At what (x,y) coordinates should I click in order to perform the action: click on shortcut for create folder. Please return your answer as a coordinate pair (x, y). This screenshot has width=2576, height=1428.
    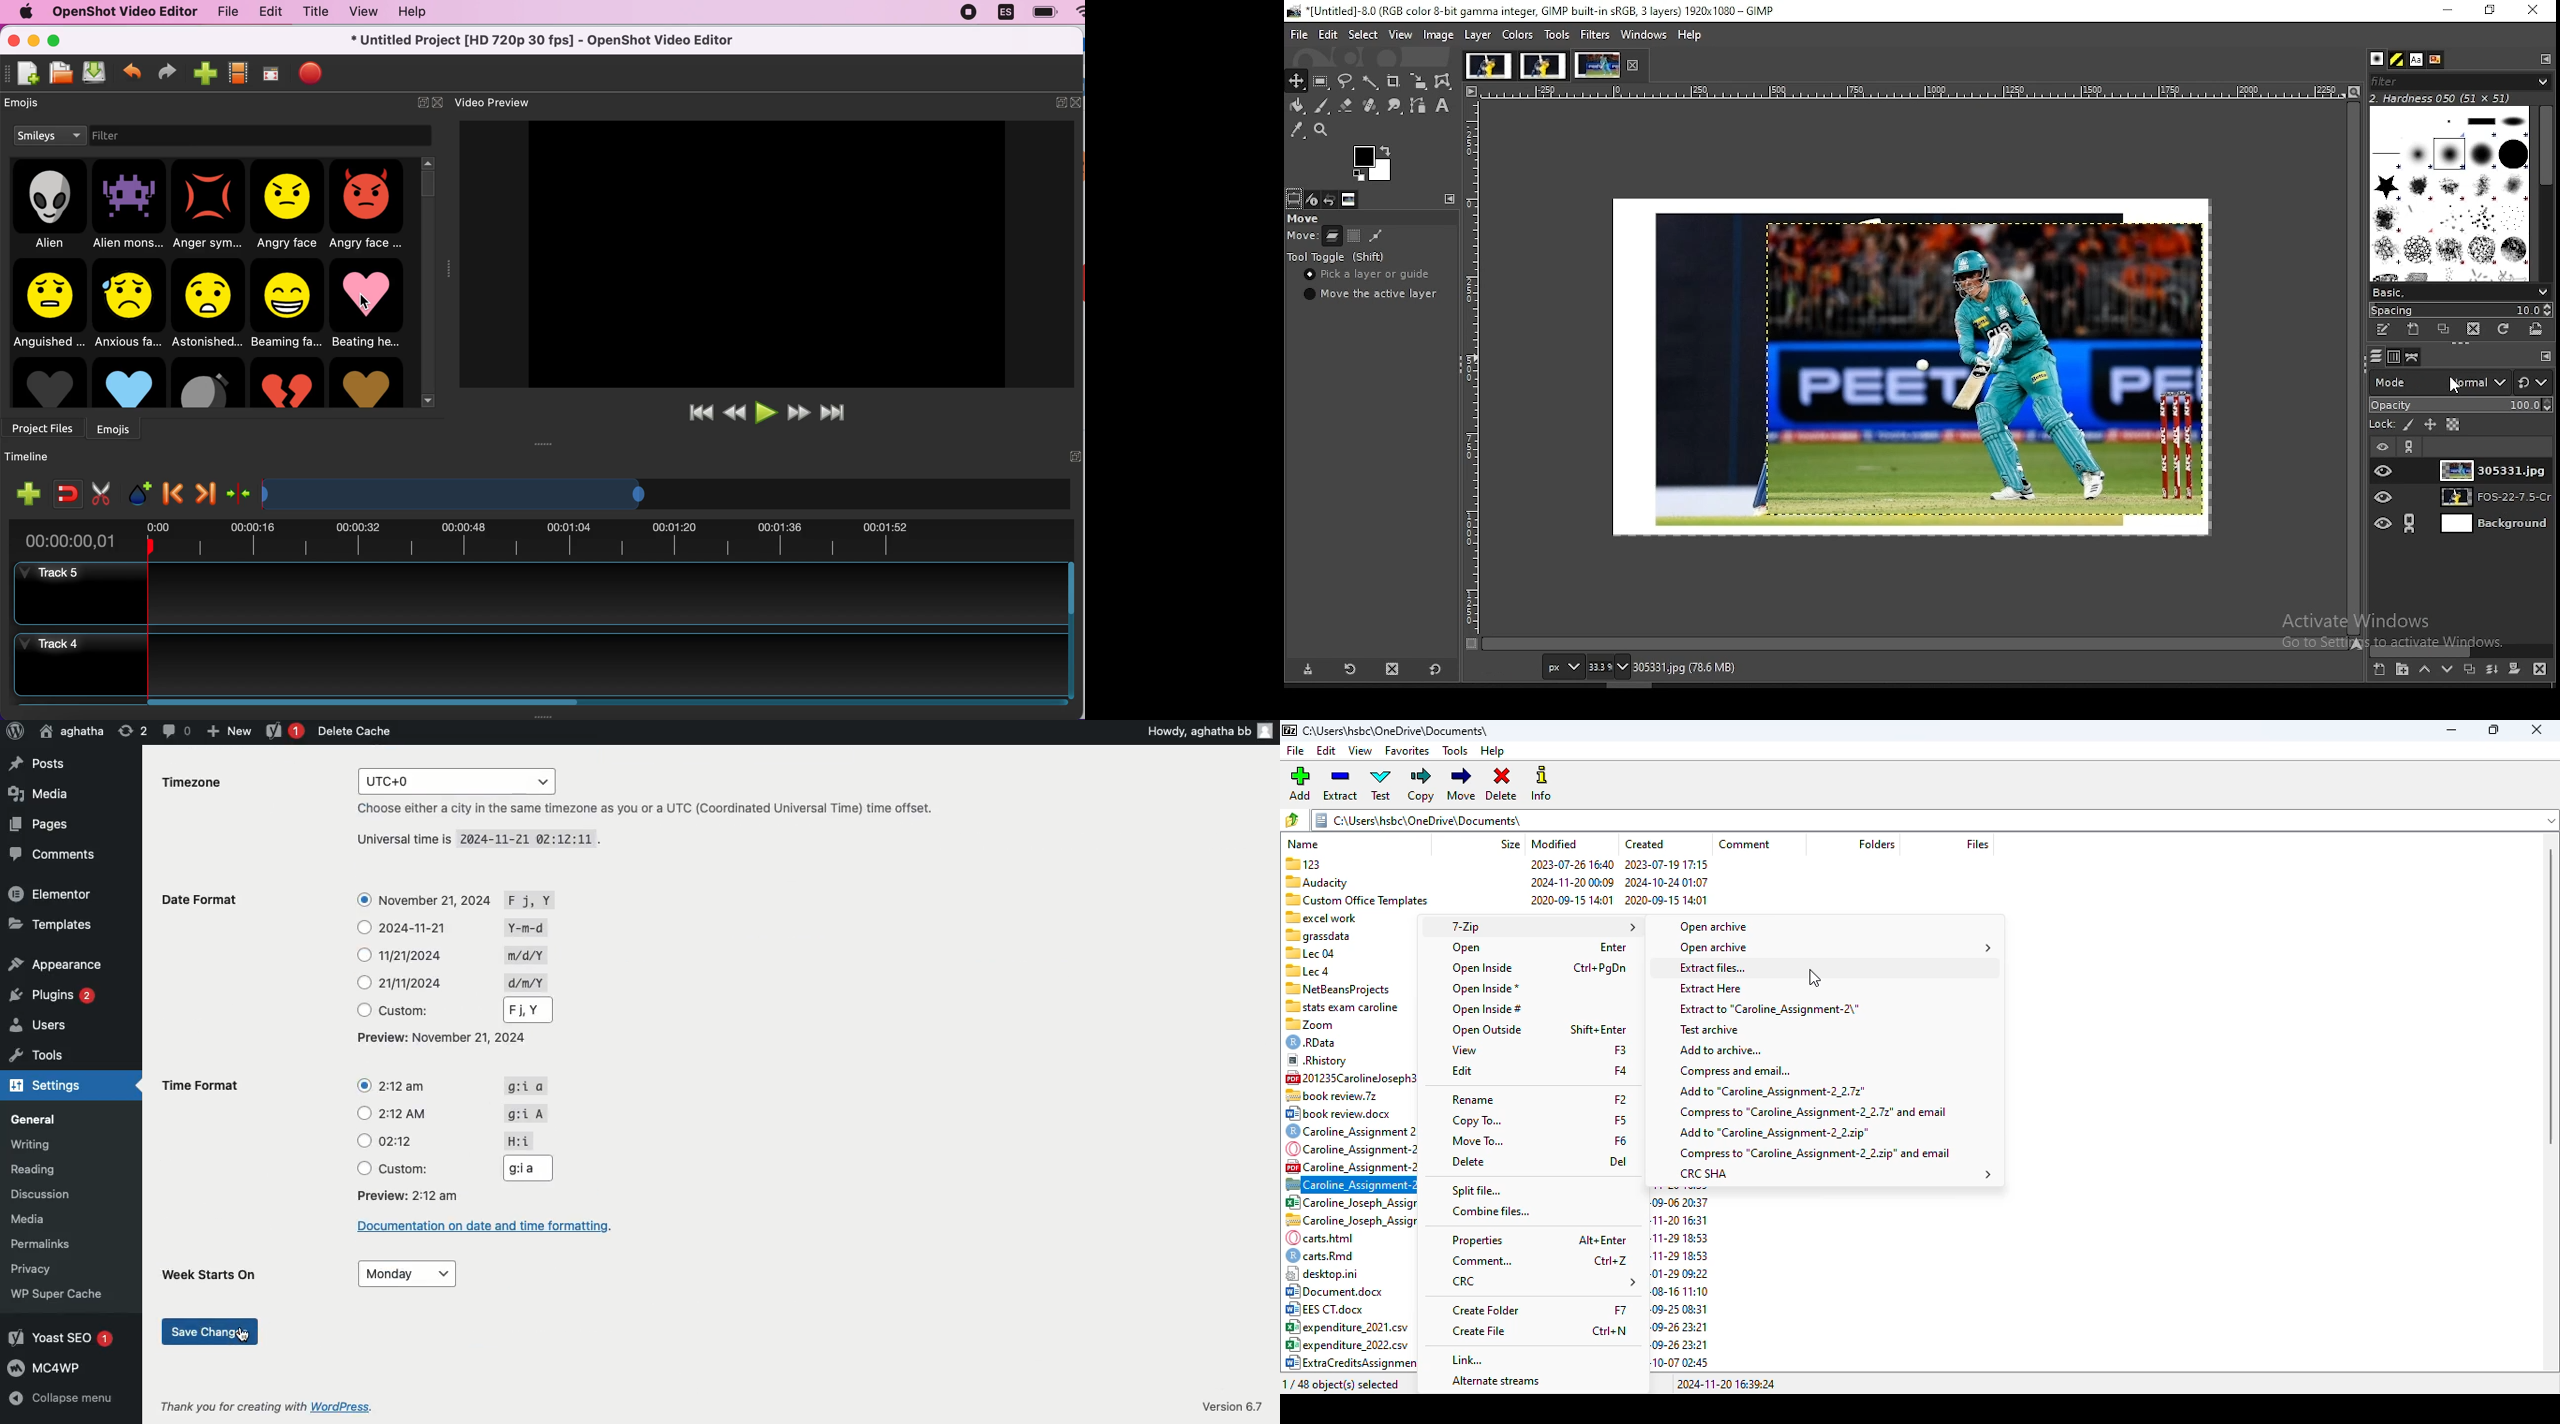
    Looking at the image, I should click on (1621, 1311).